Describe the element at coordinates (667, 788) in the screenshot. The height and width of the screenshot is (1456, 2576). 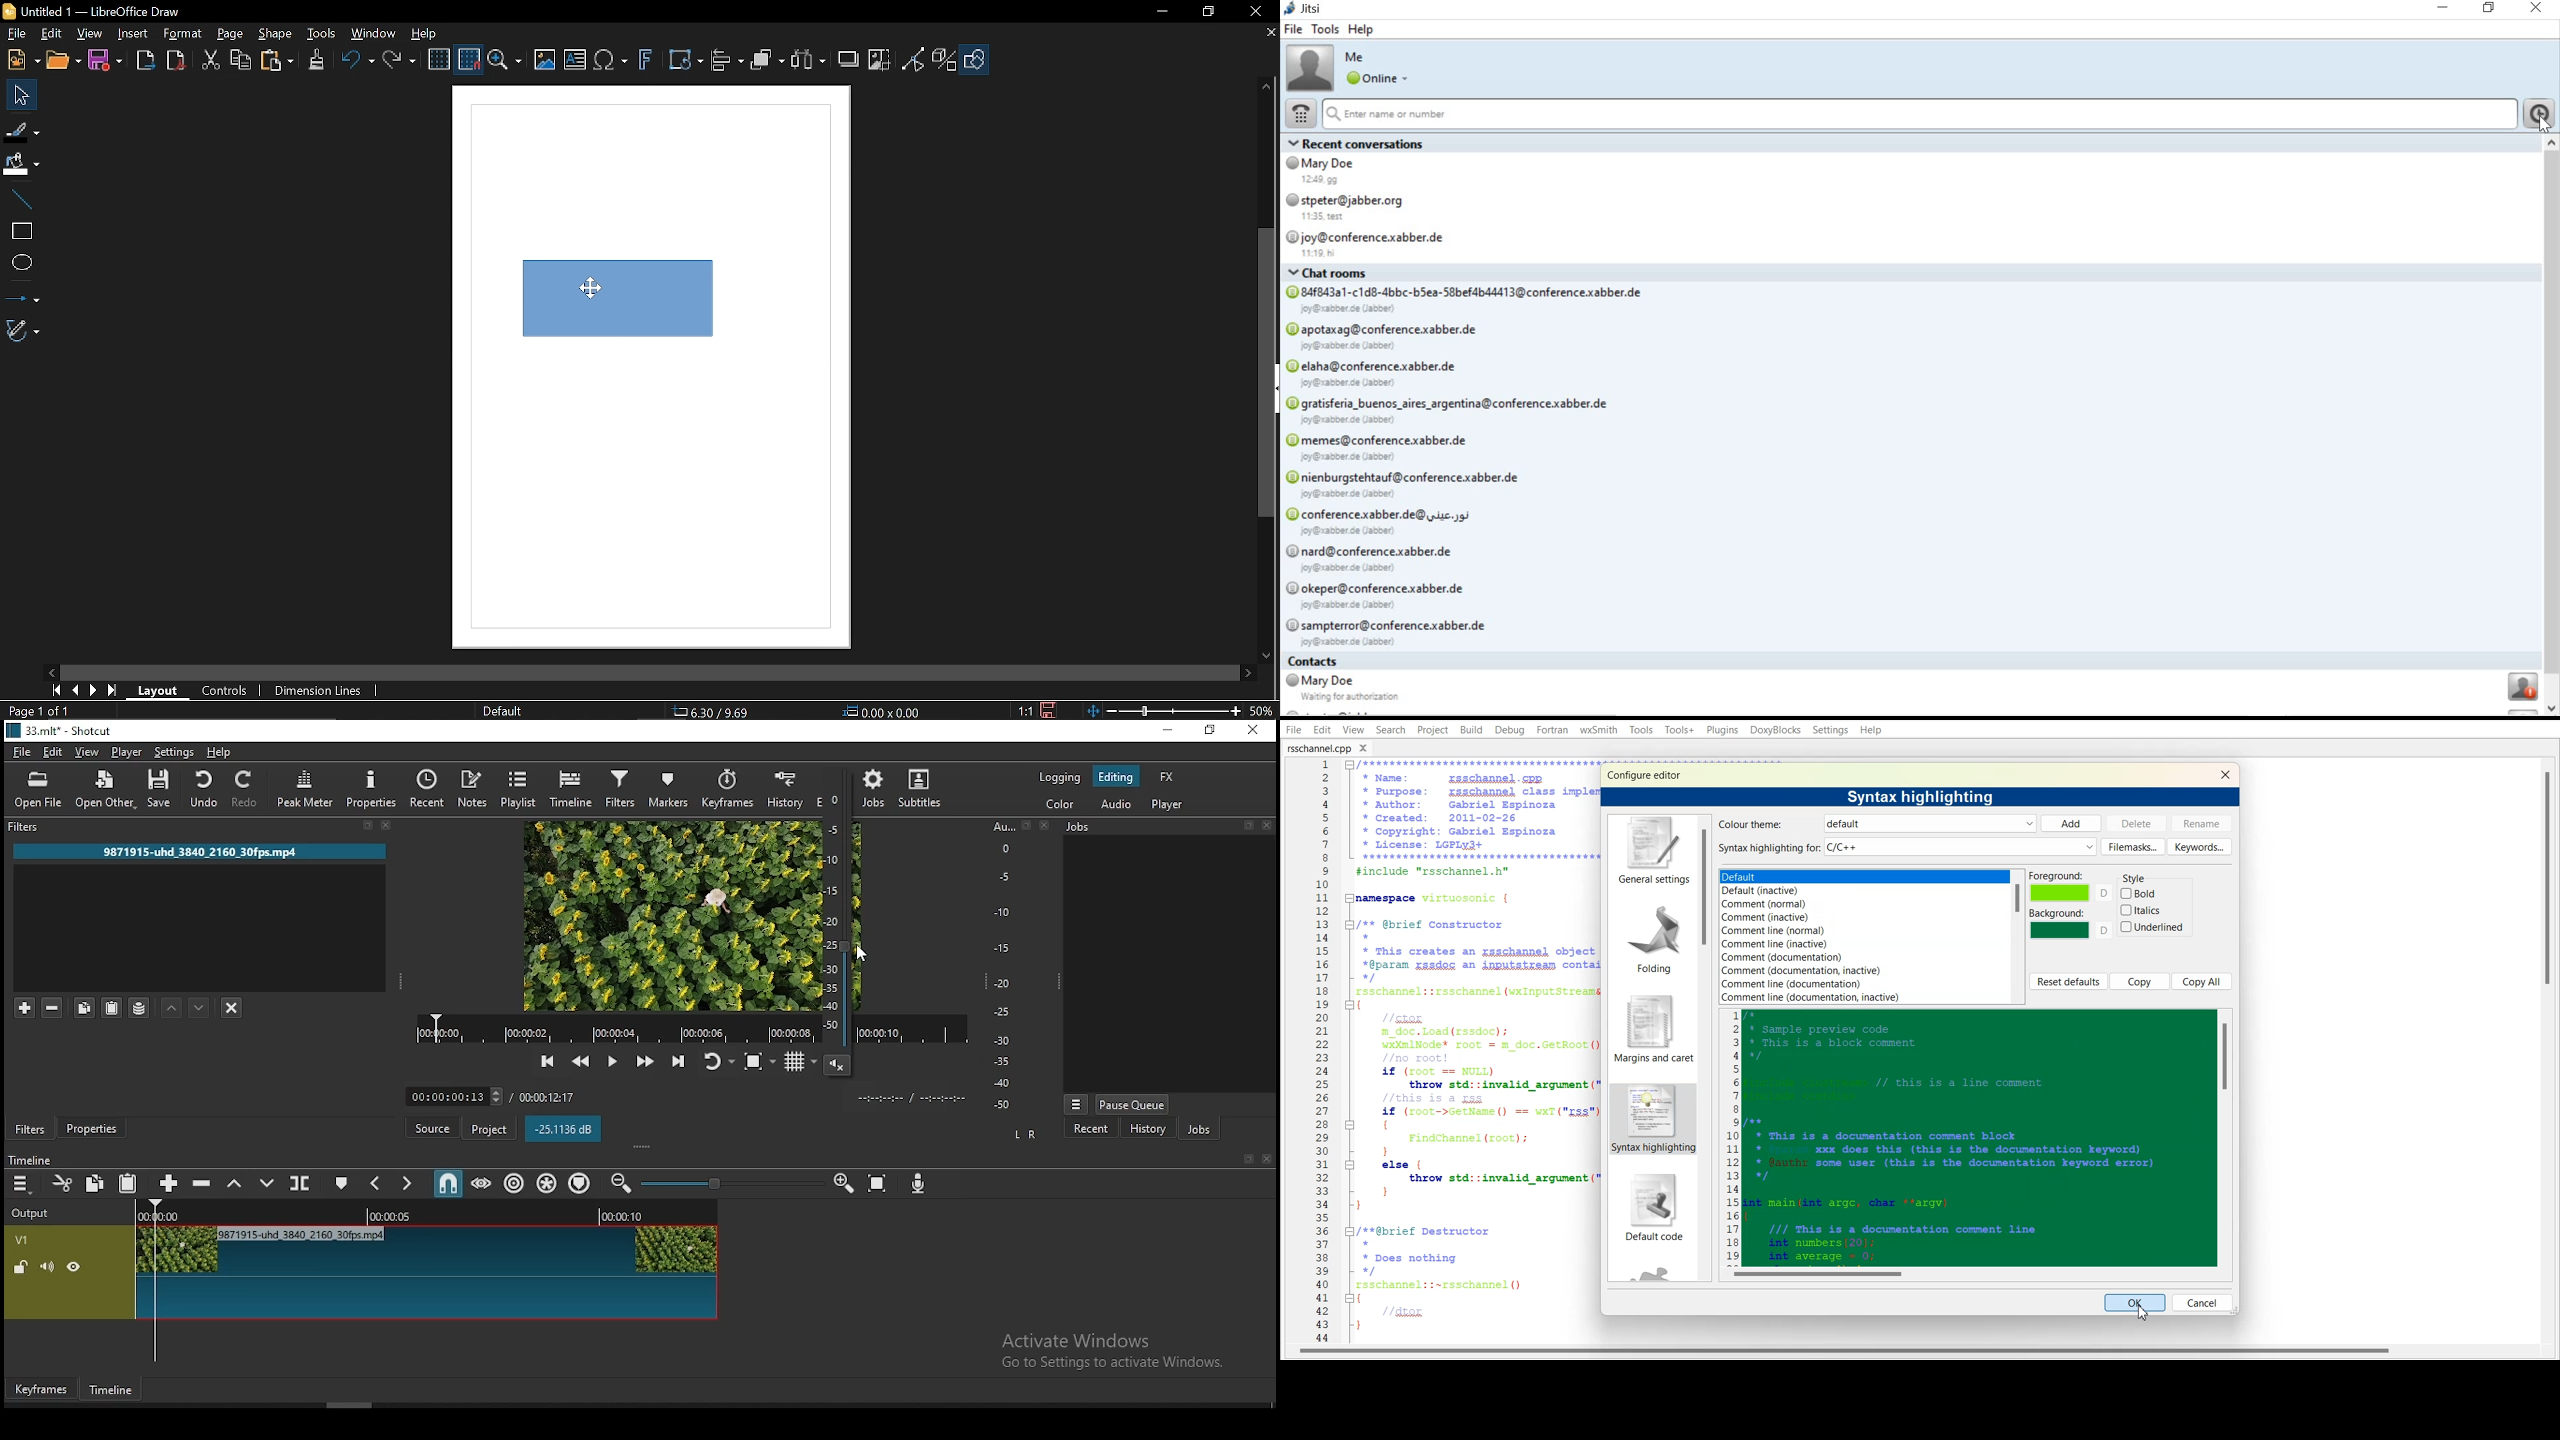
I see `markers` at that location.